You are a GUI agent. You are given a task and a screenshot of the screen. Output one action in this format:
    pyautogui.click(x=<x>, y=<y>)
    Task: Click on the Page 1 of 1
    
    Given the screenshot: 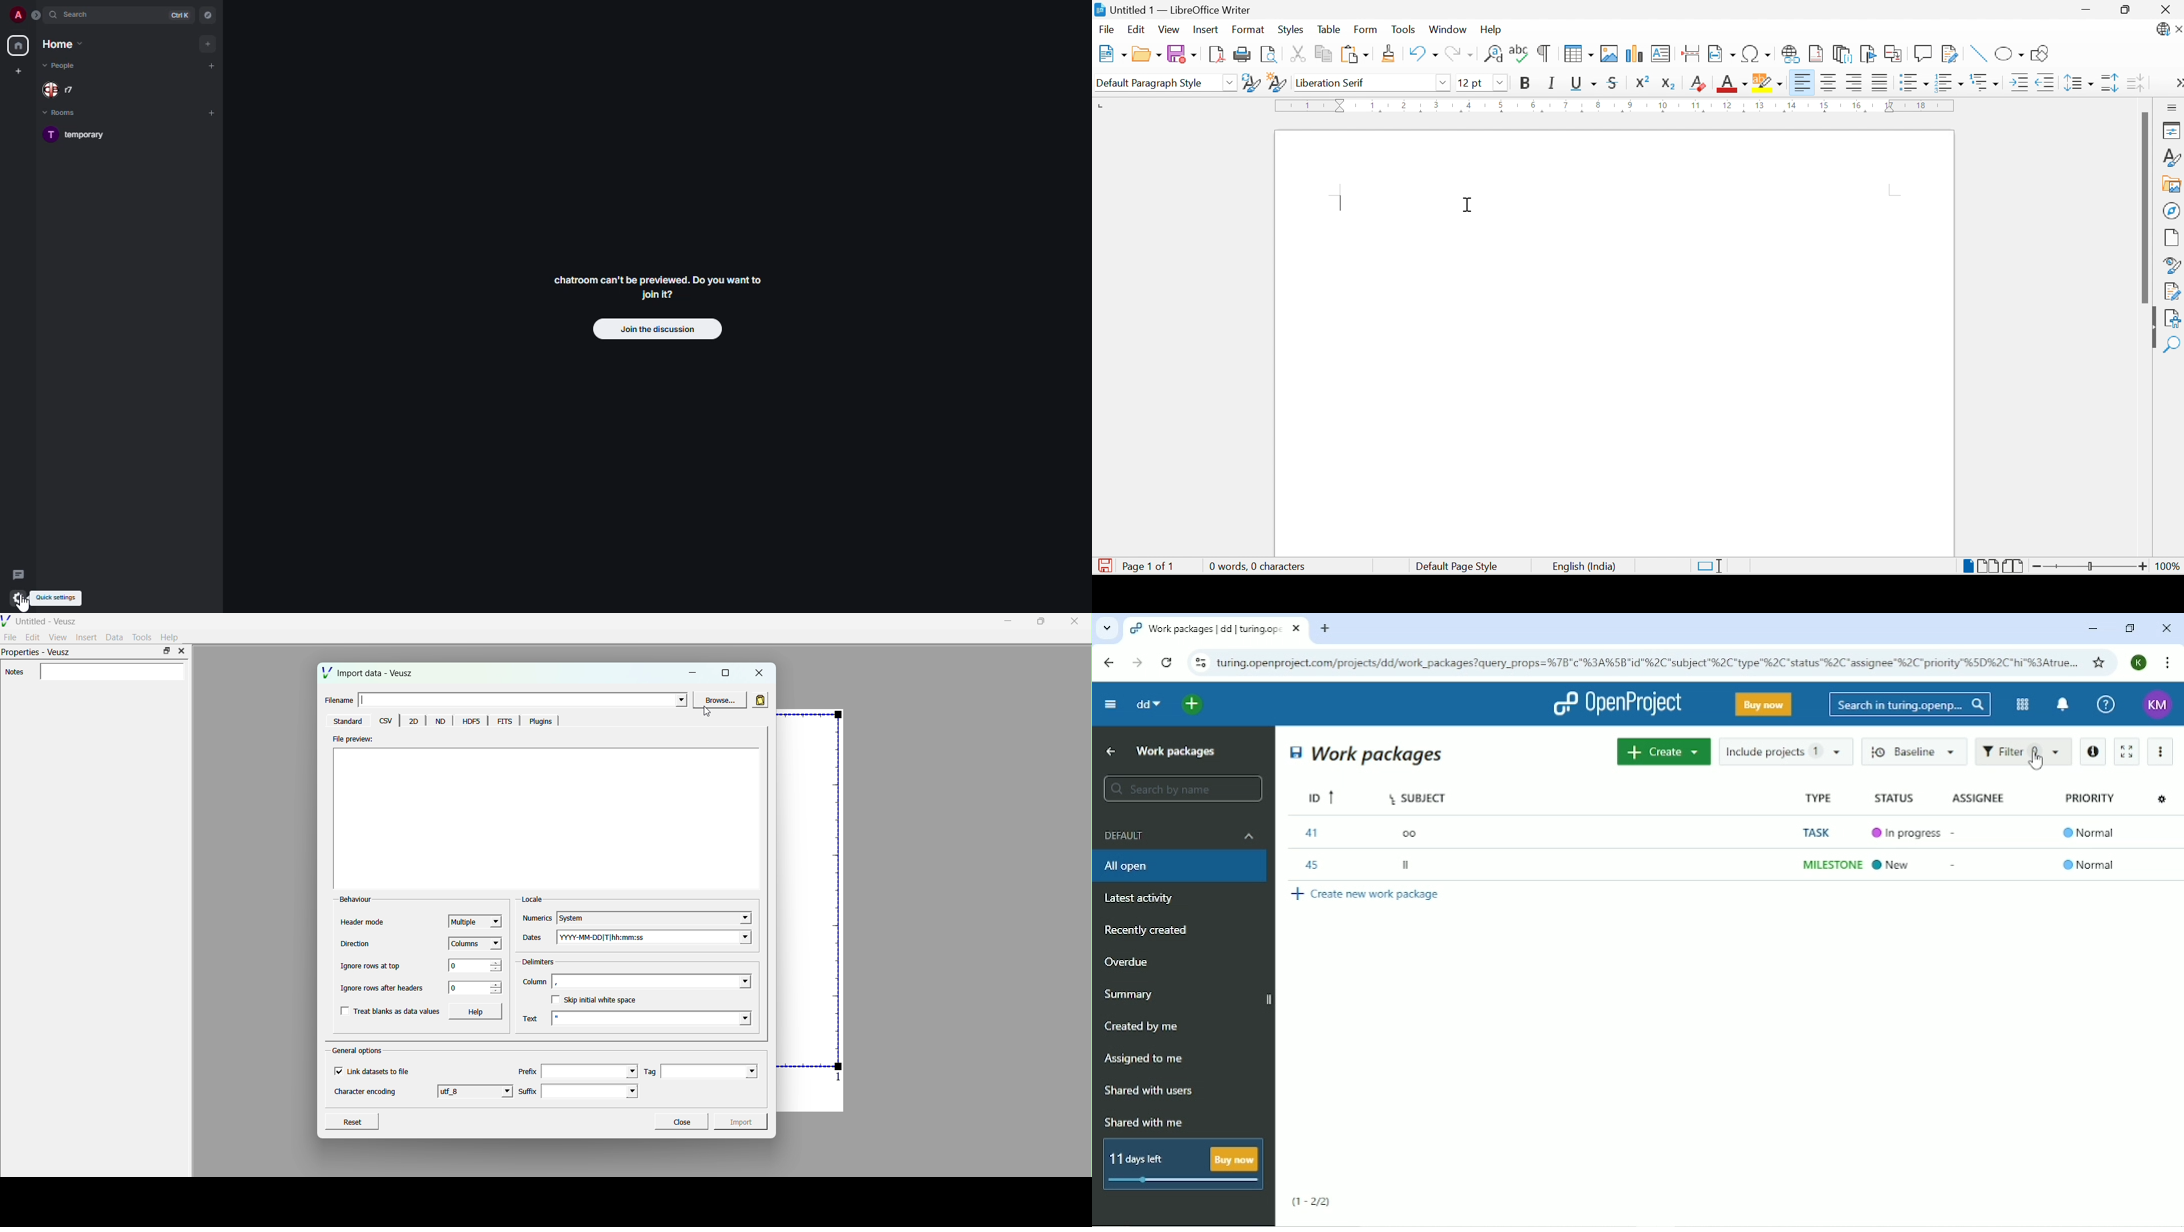 What is the action you would take?
    pyautogui.click(x=1152, y=567)
    